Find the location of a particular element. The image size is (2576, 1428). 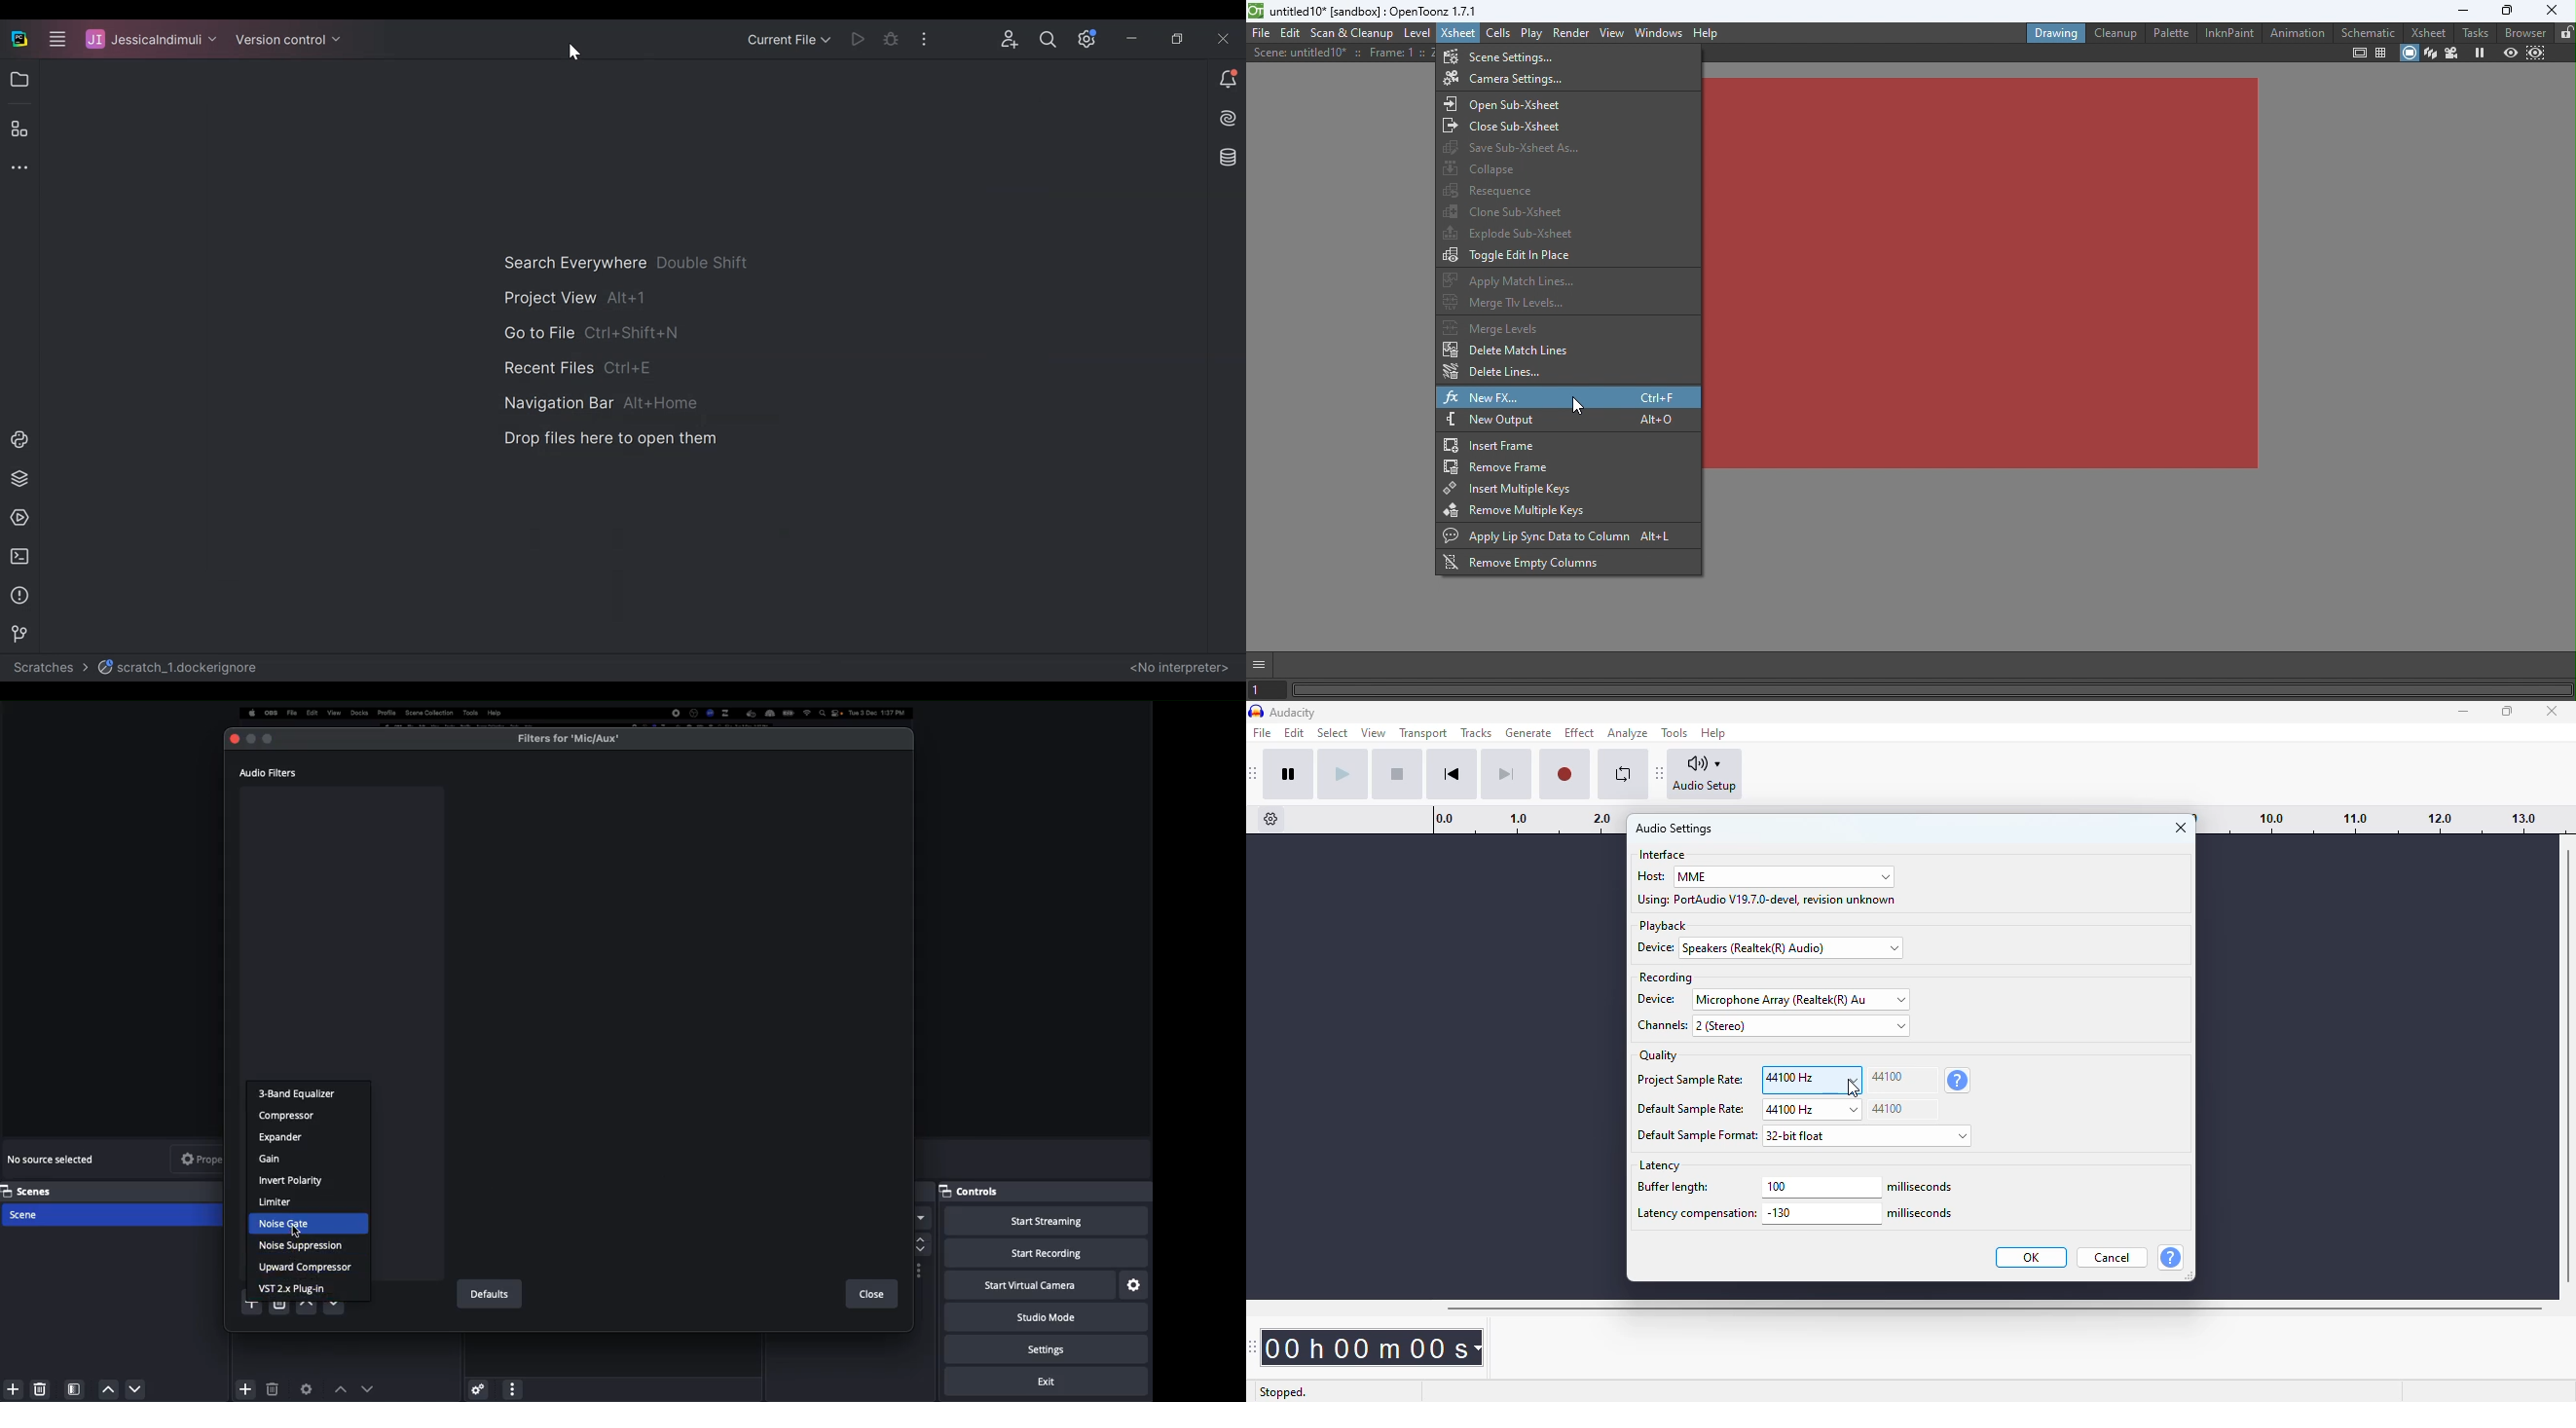

Gain is located at coordinates (277, 1158).